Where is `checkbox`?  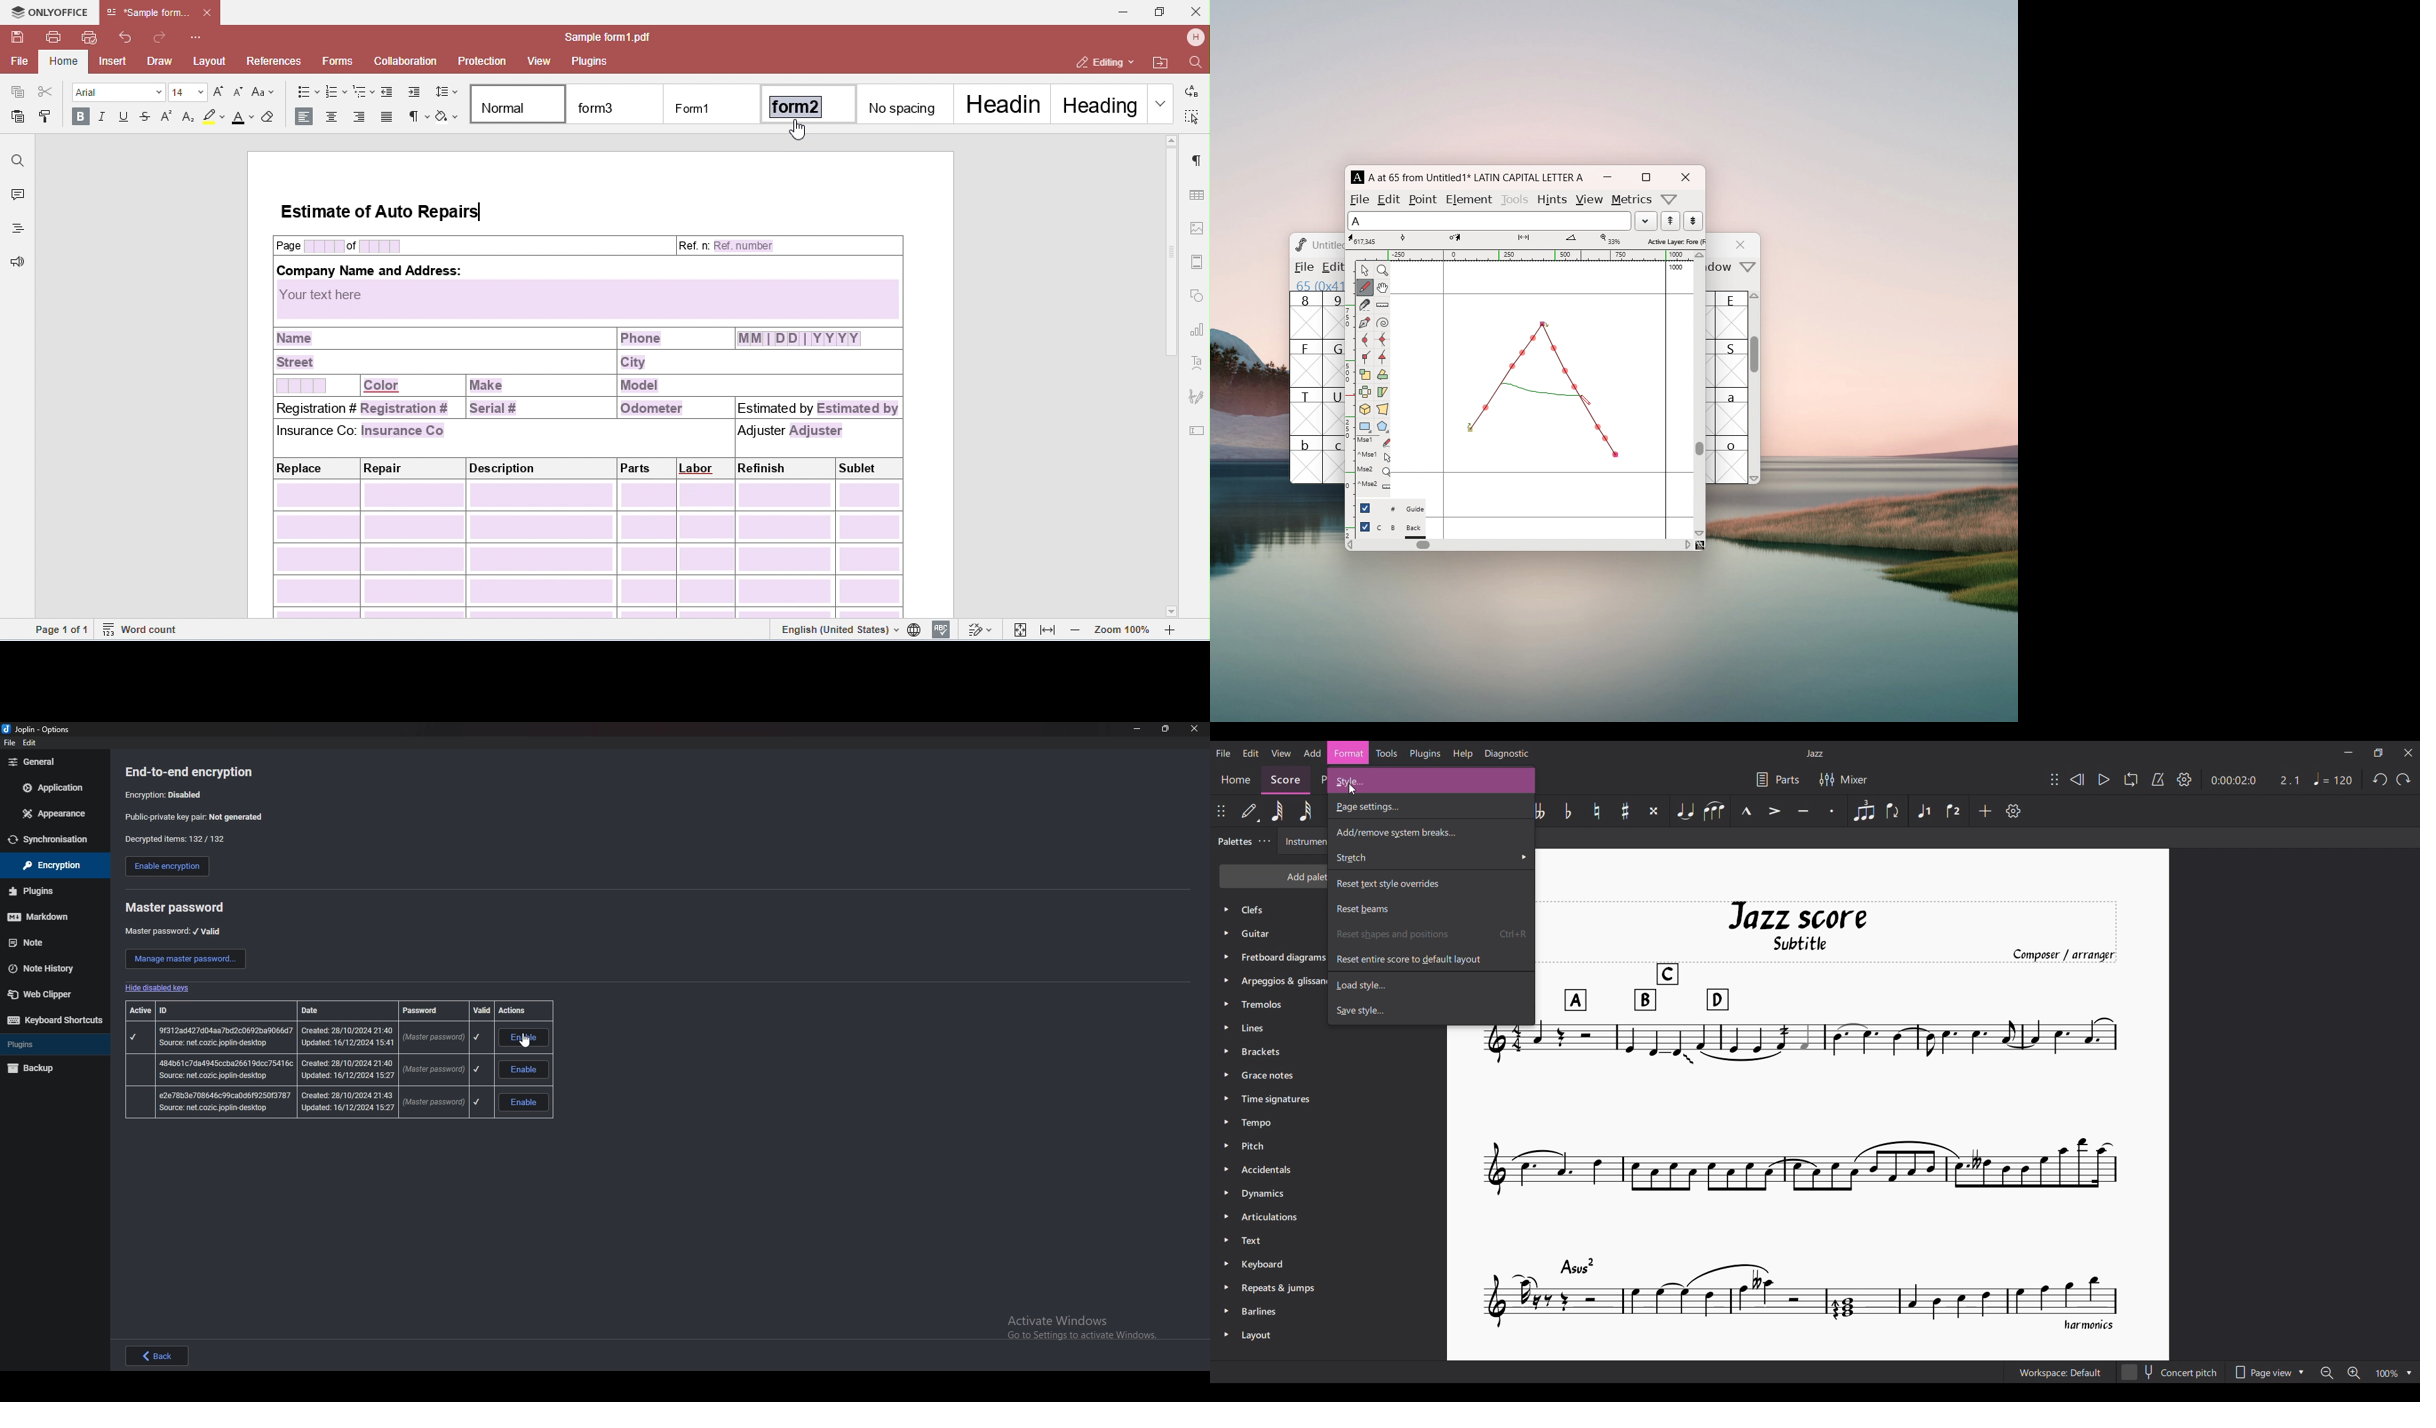
checkbox is located at coordinates (1365, 507).